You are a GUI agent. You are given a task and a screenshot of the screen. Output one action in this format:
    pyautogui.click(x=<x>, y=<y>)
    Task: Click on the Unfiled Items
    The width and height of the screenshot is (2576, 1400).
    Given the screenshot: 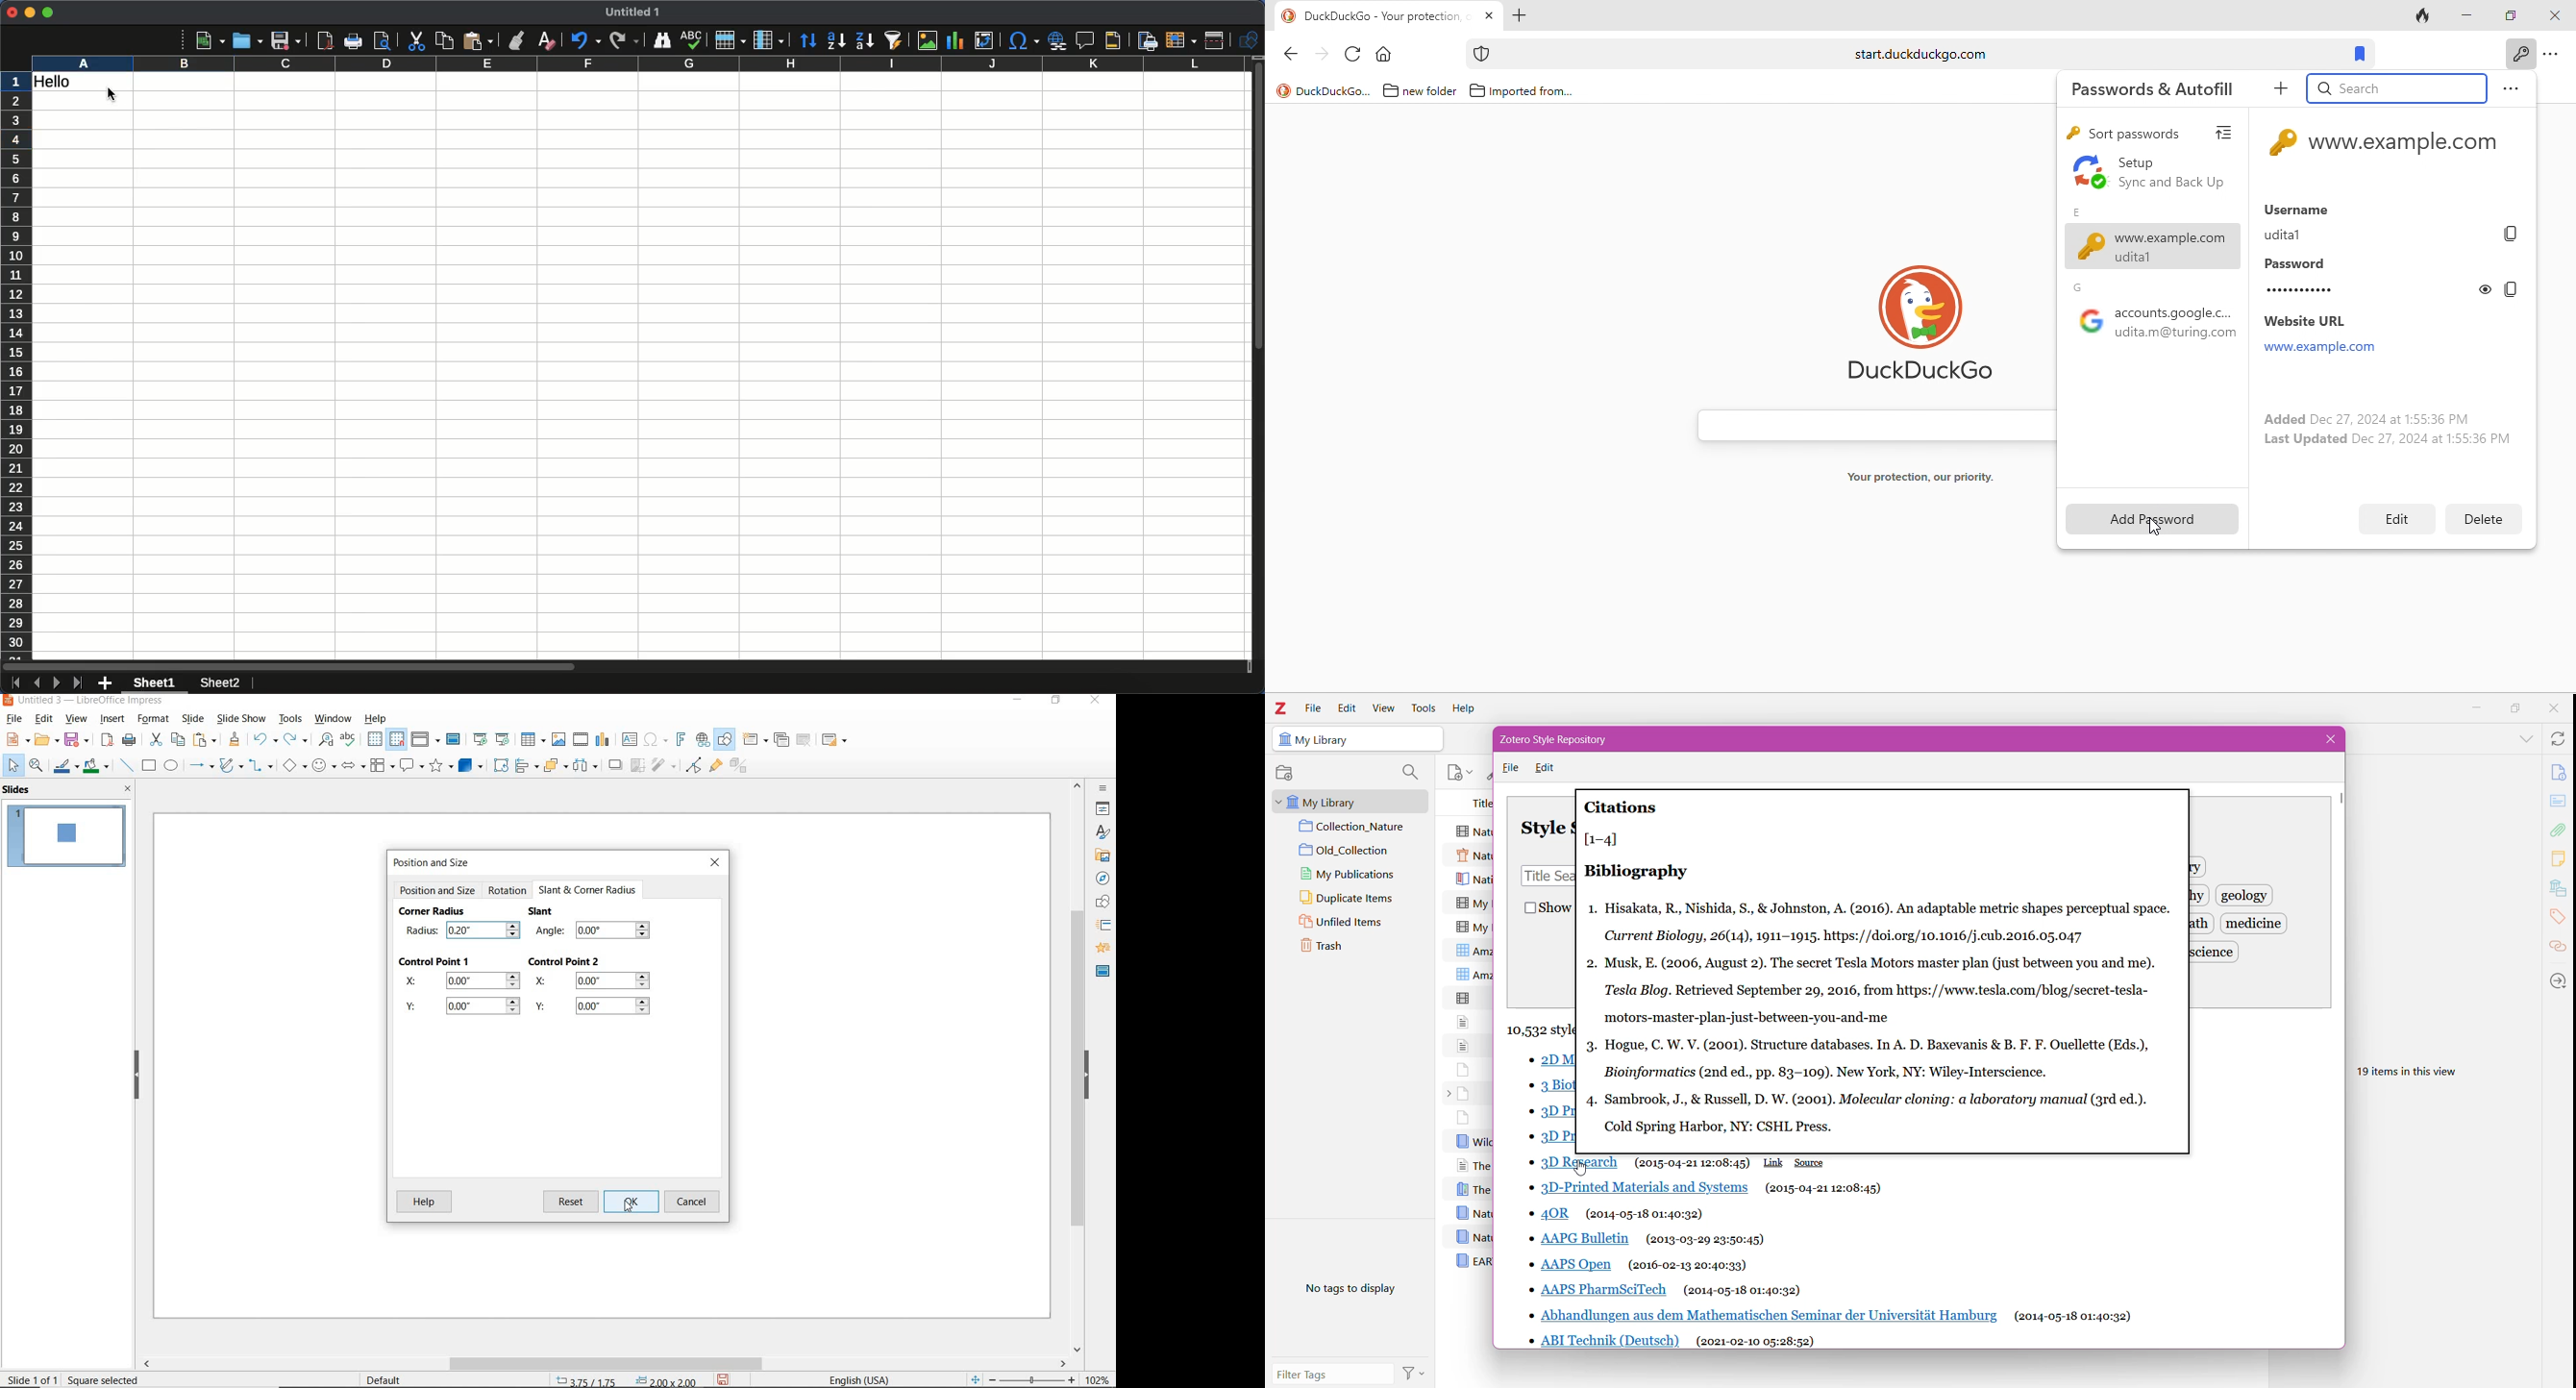 What is the action you would take?
    pyautogui.click(x=1351, y=923)
    